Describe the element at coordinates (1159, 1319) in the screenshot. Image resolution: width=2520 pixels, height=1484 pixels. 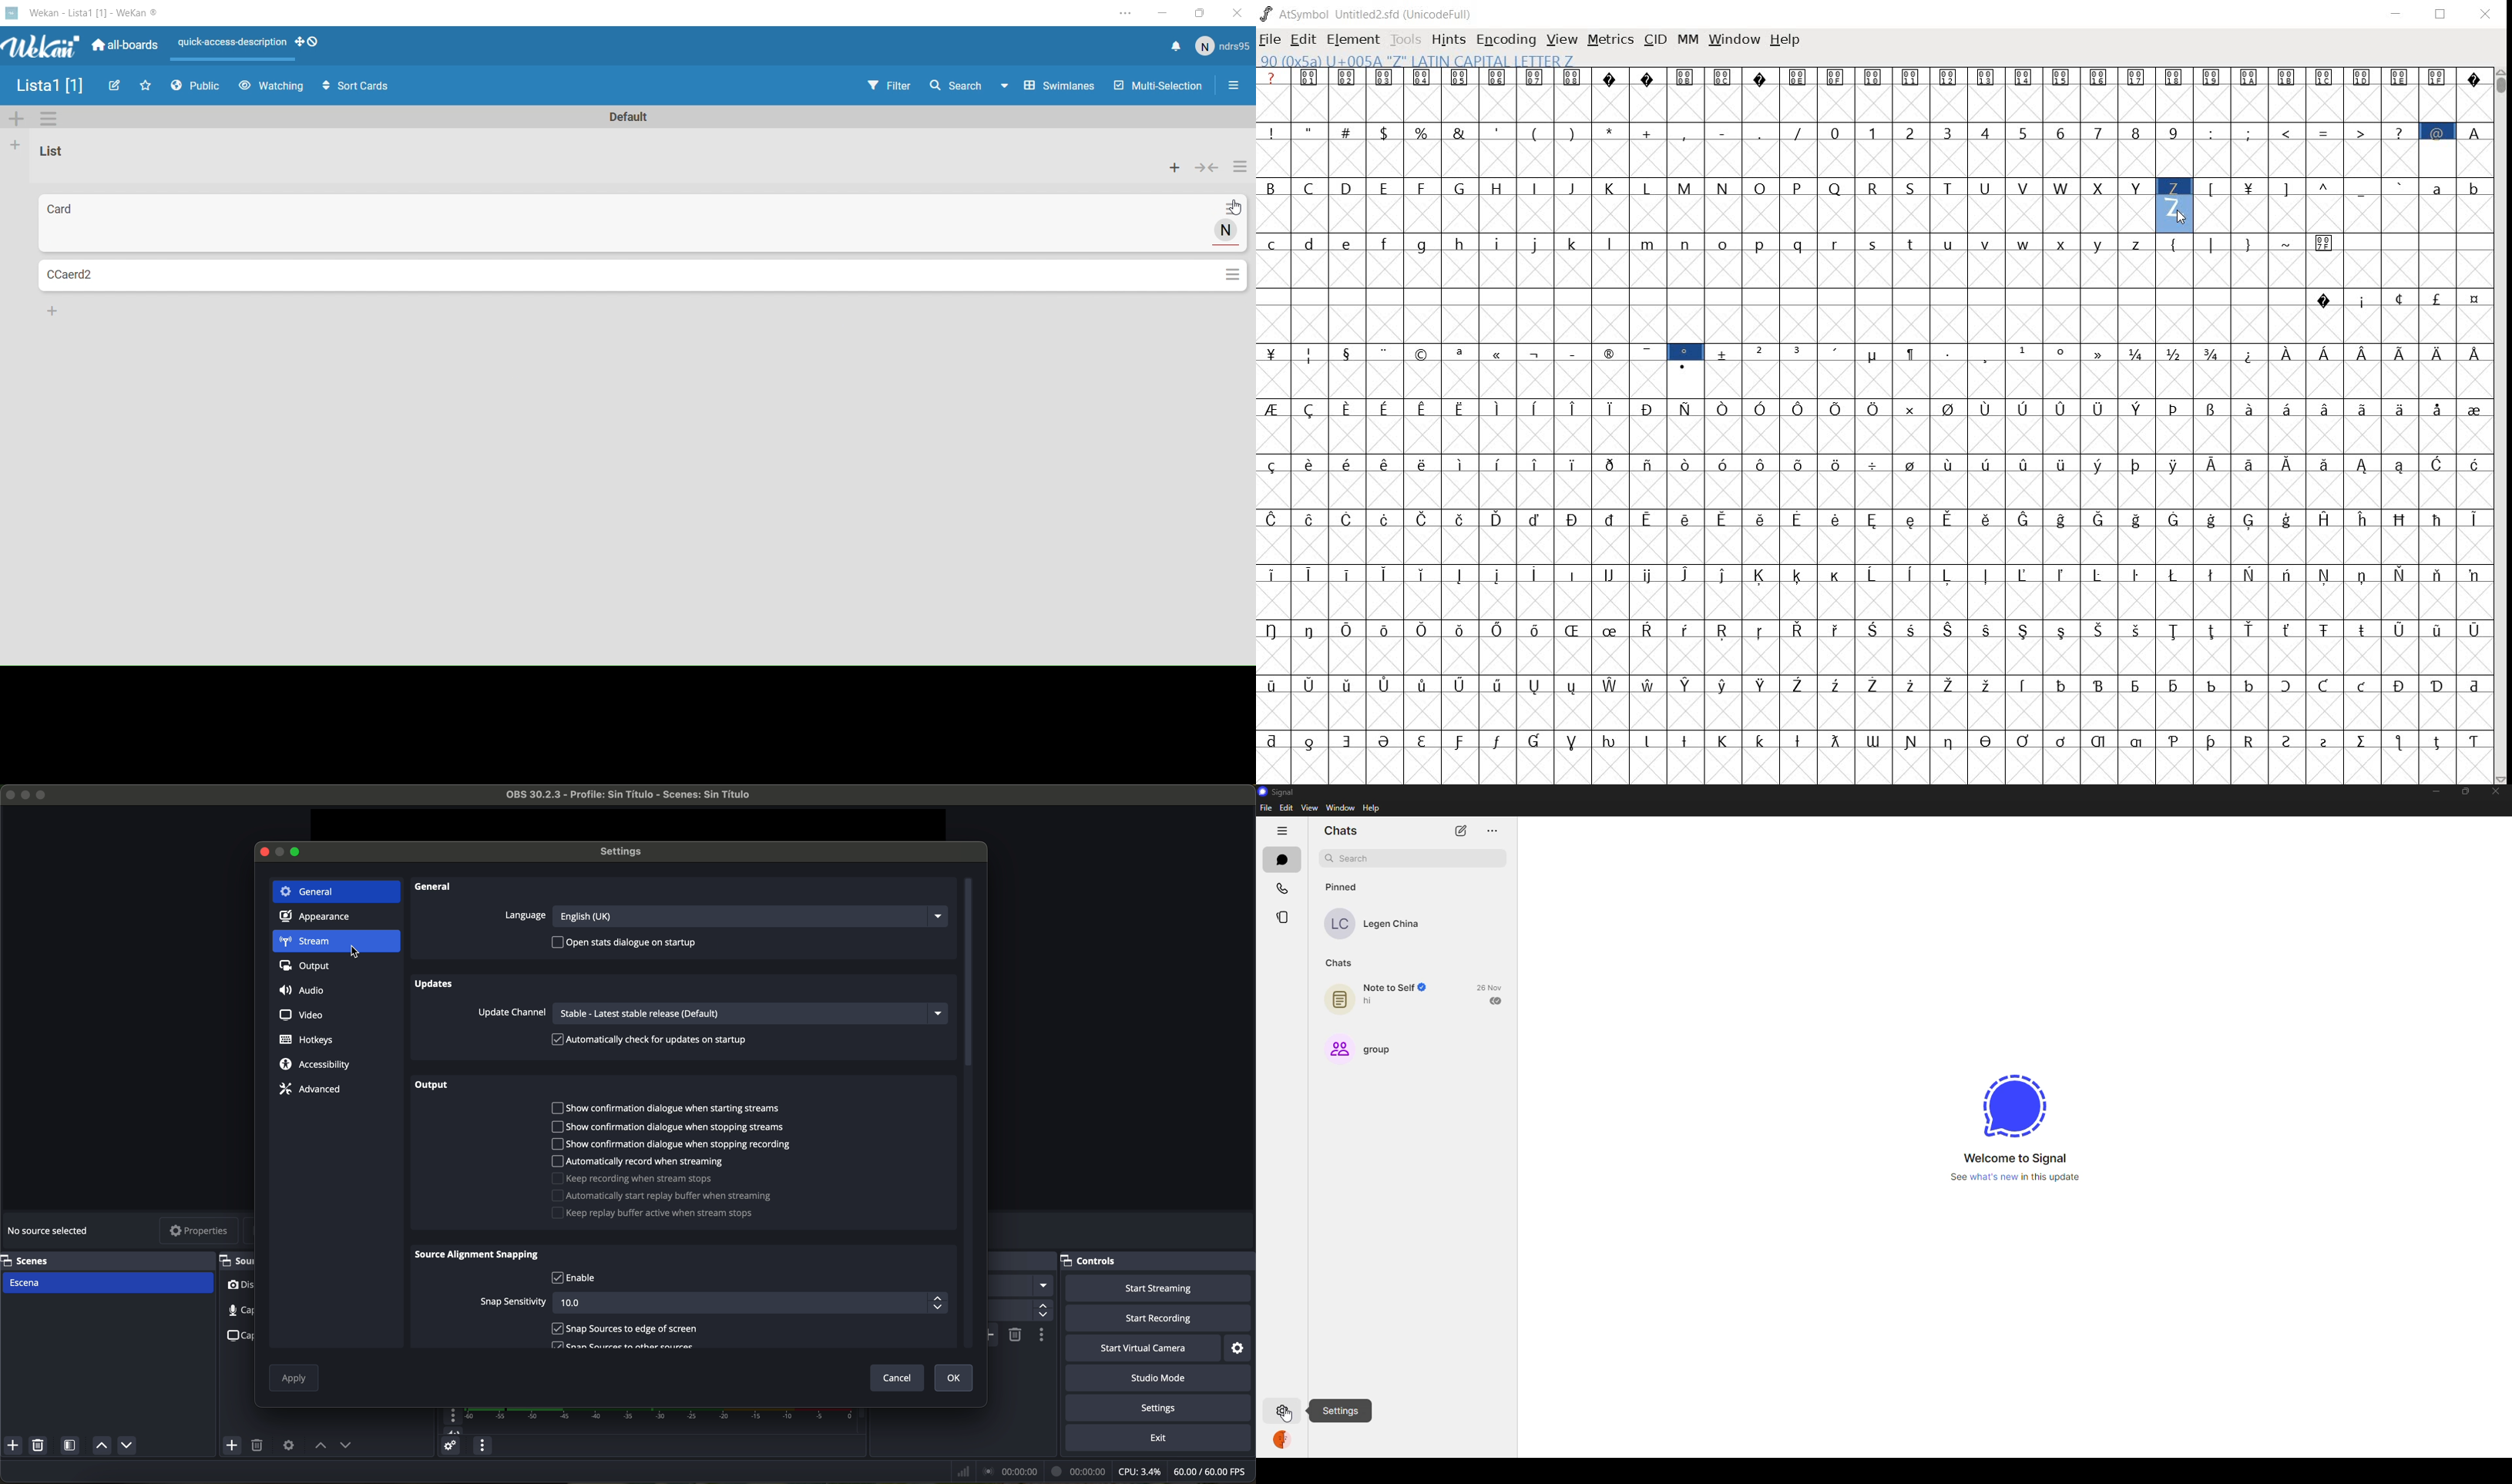
I see `start recording` at that location.